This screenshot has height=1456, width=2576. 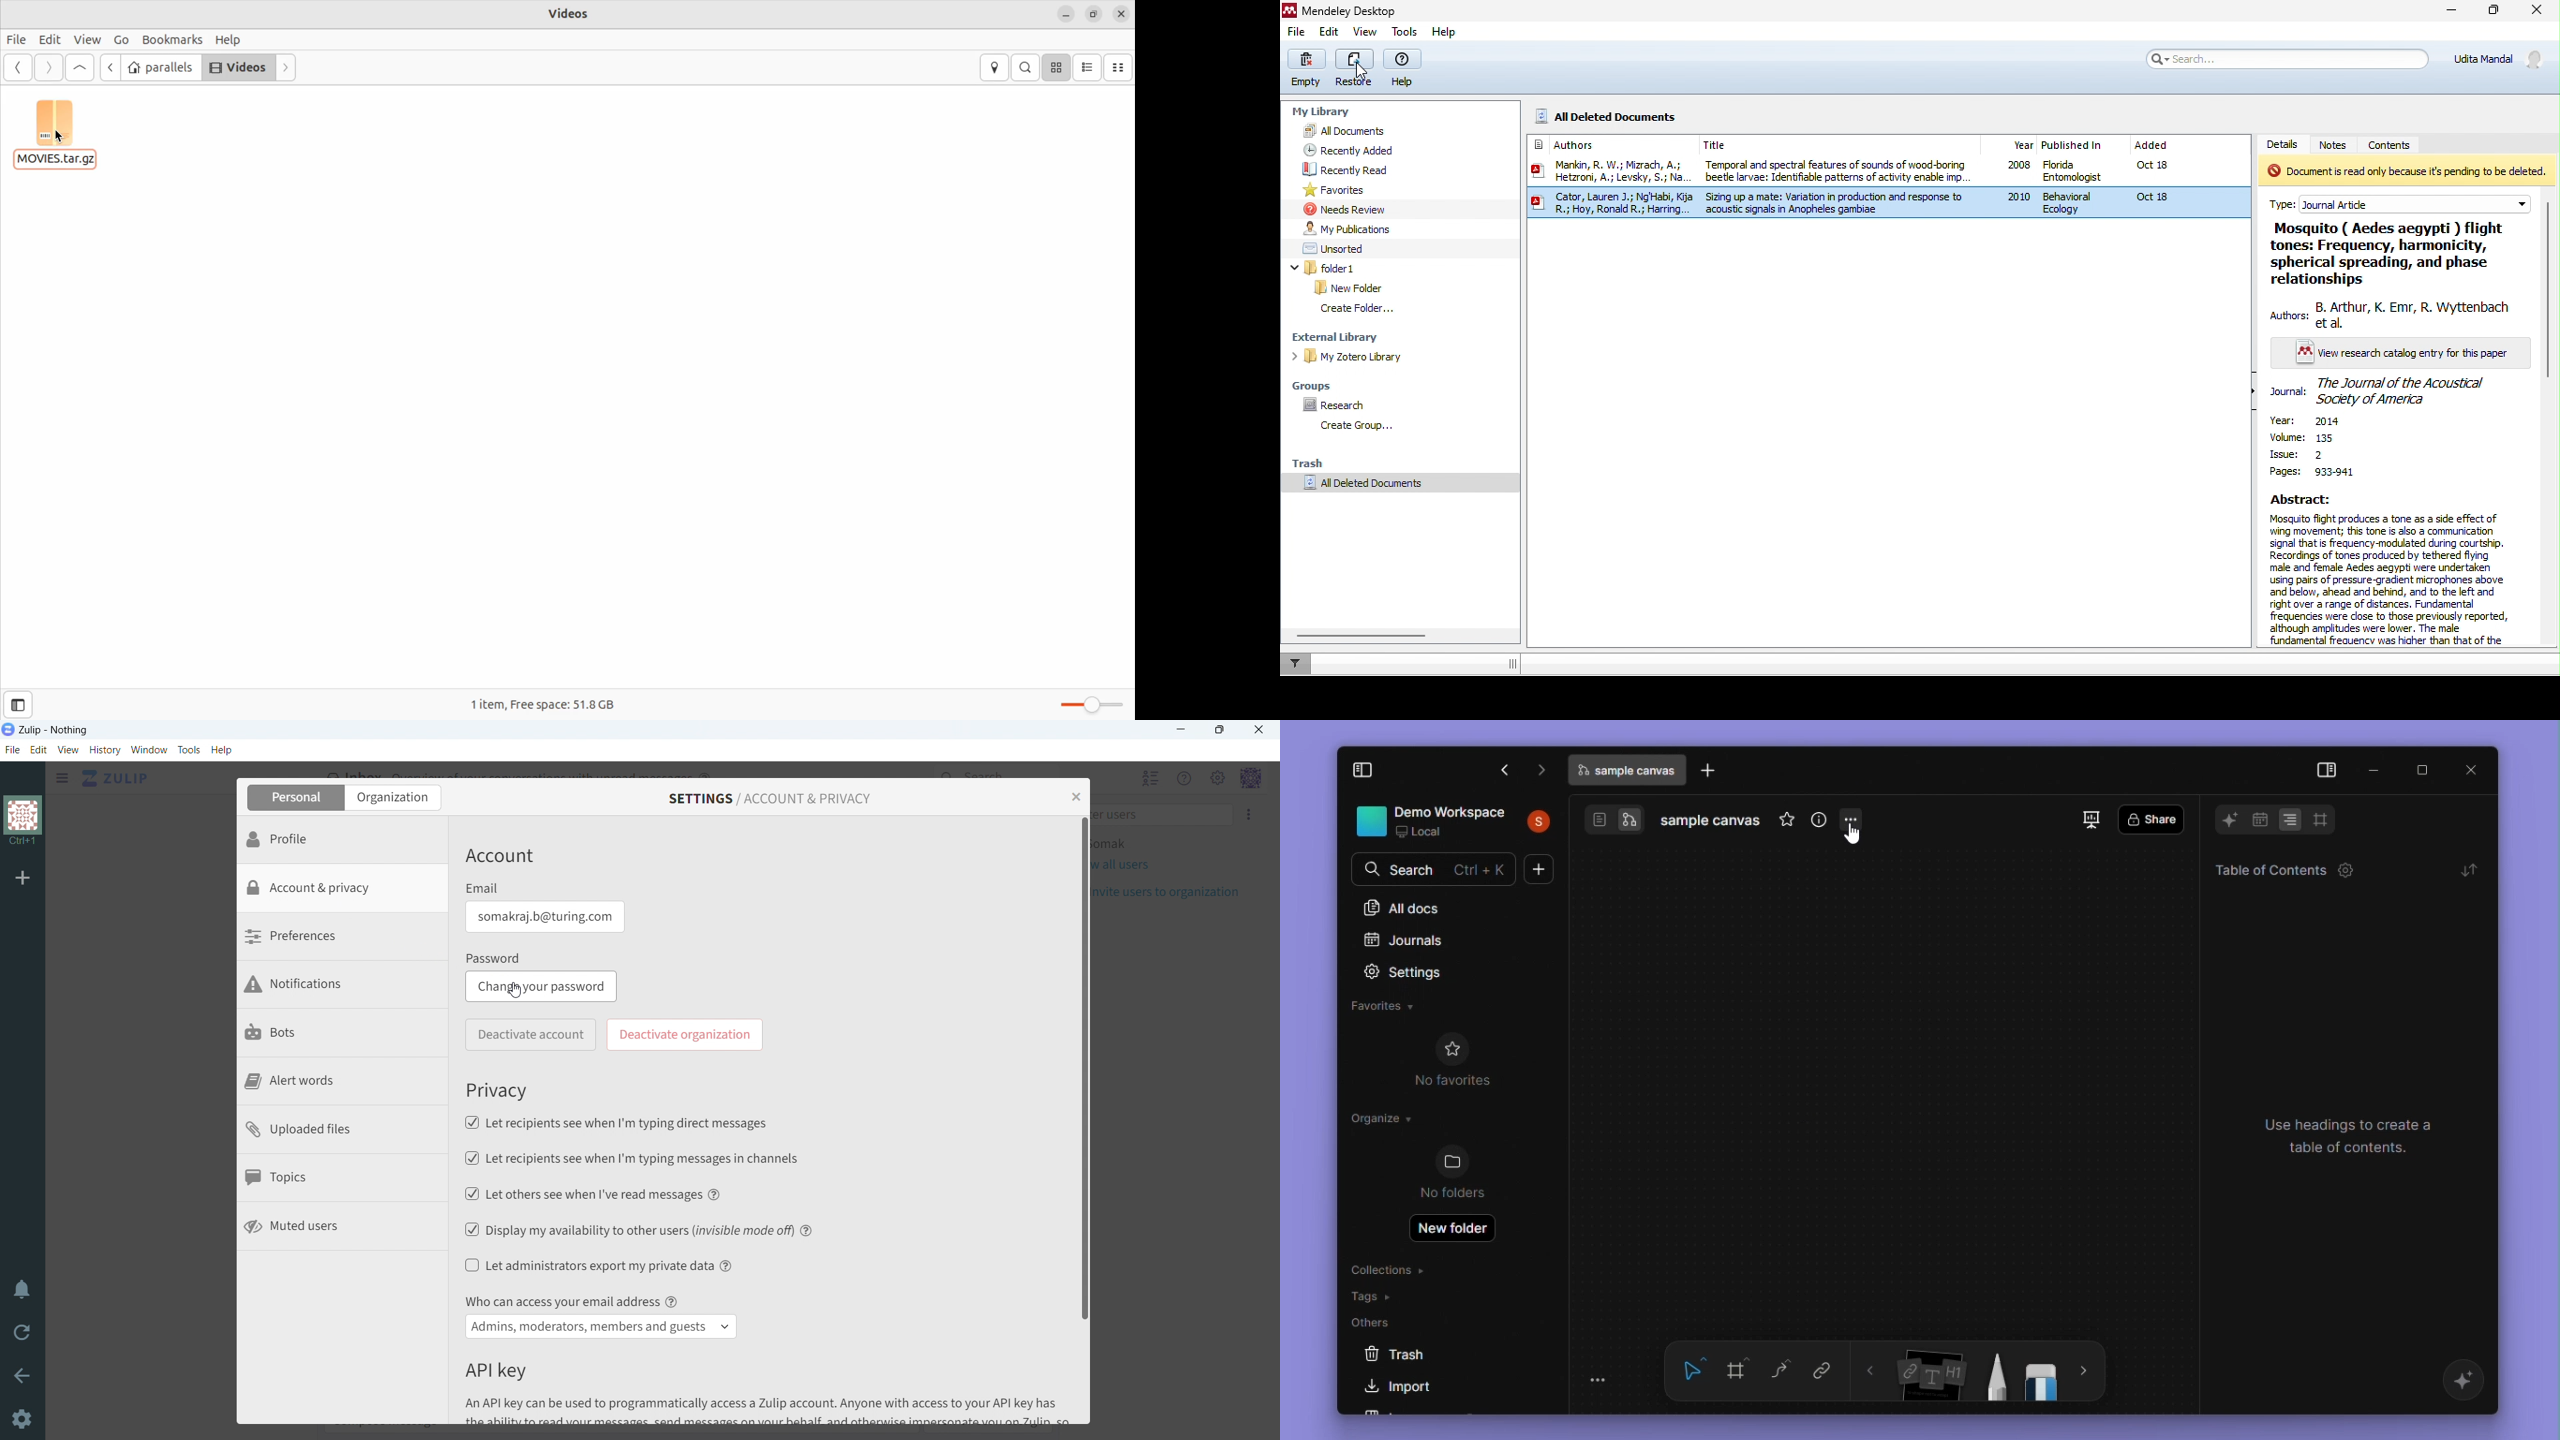 I want to click on unsorted, so click(x=1335, y=247).